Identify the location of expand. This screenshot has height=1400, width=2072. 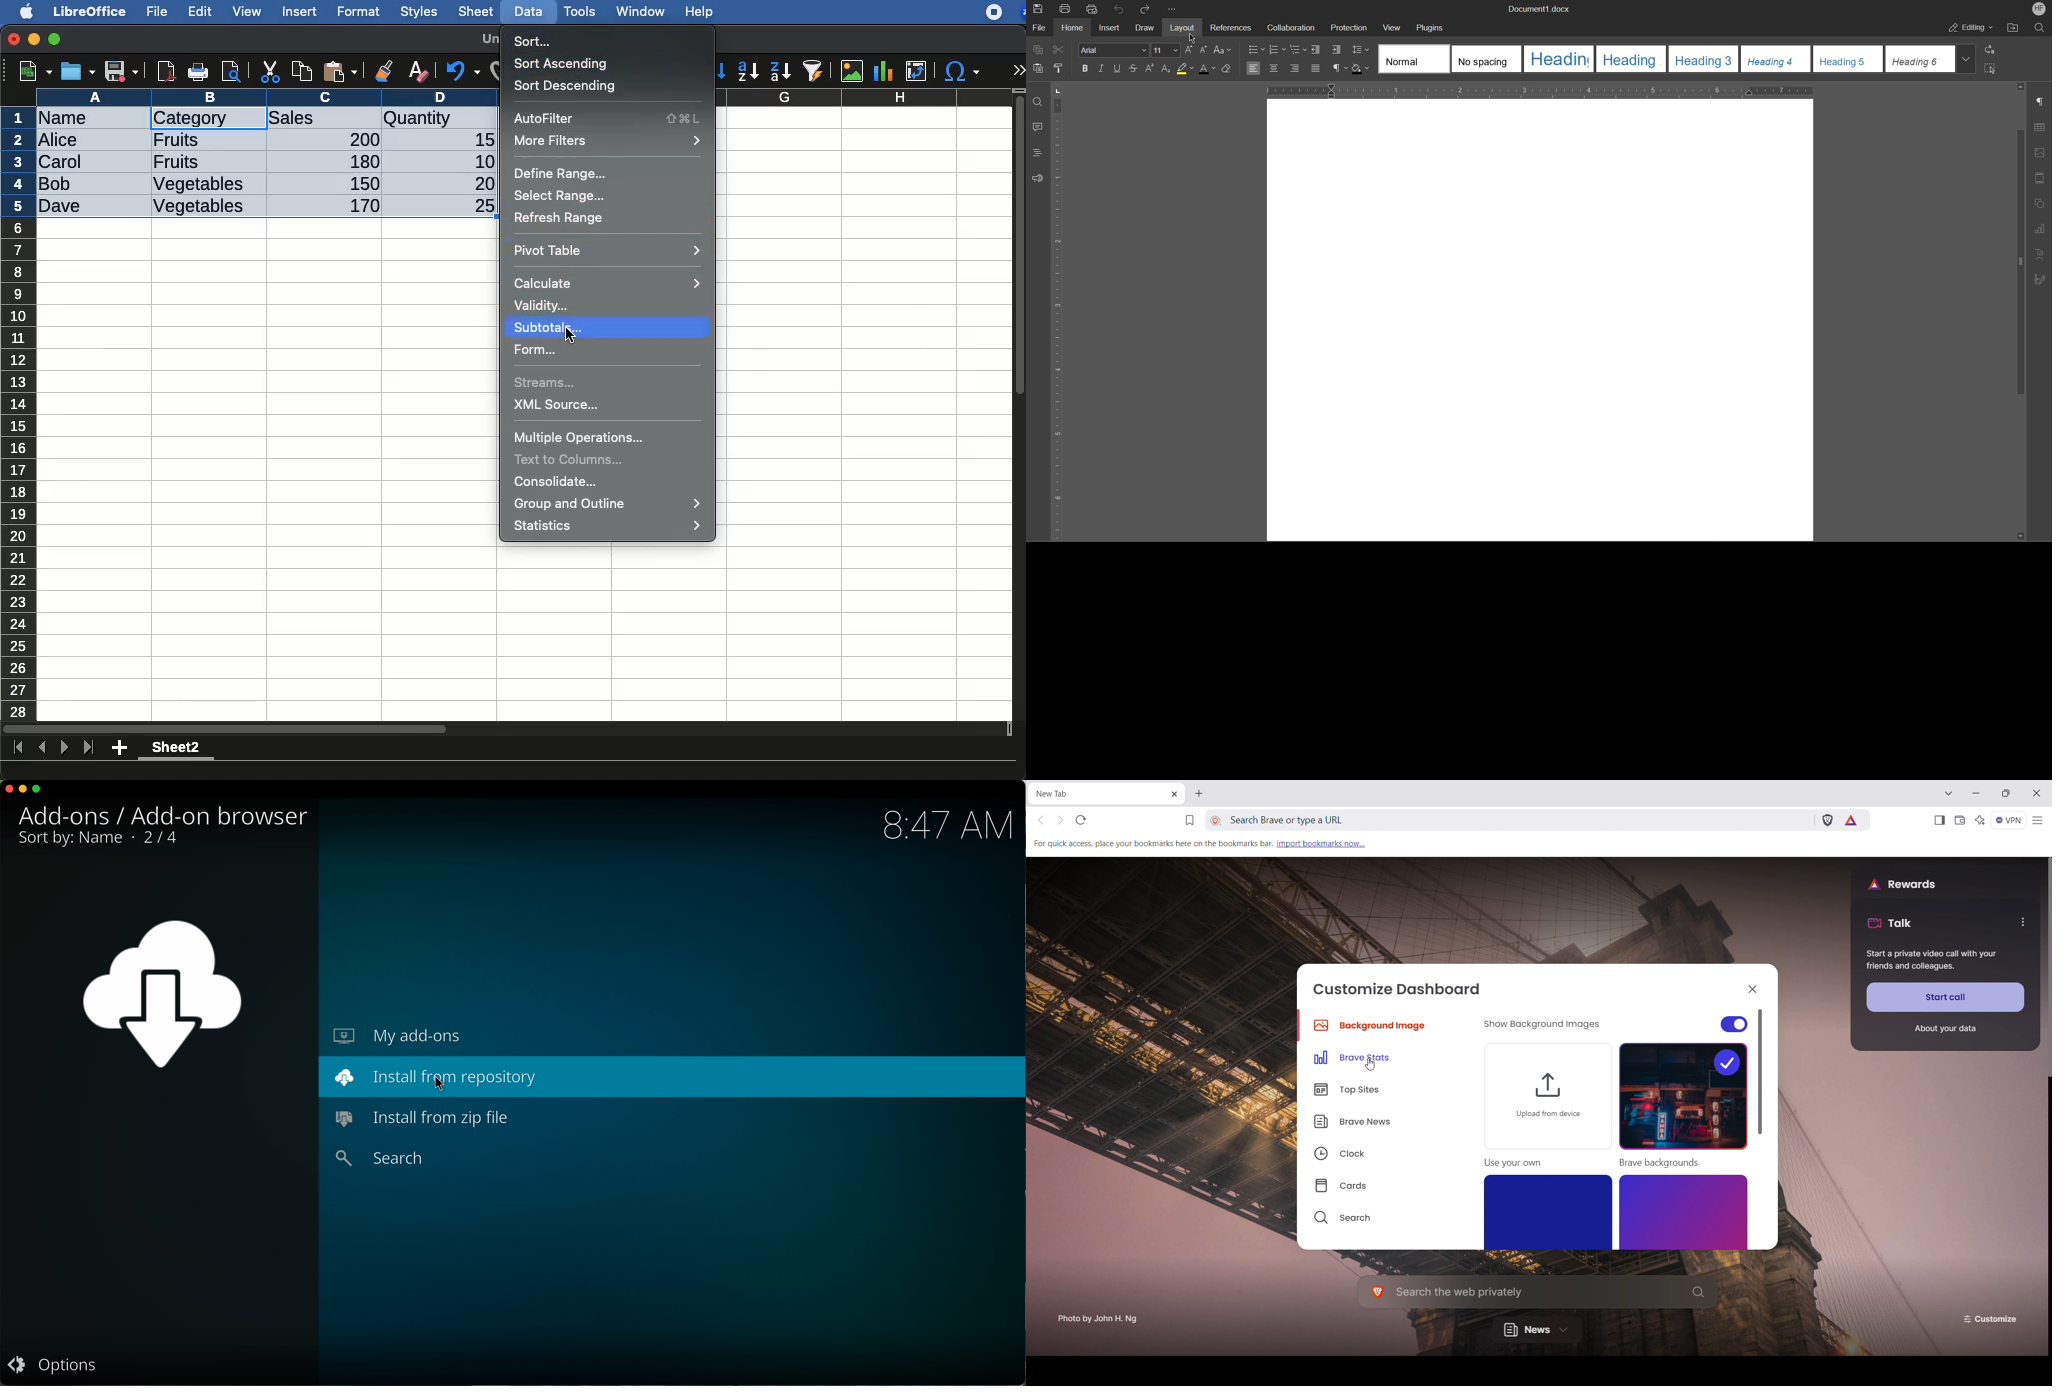
(1018, 70).